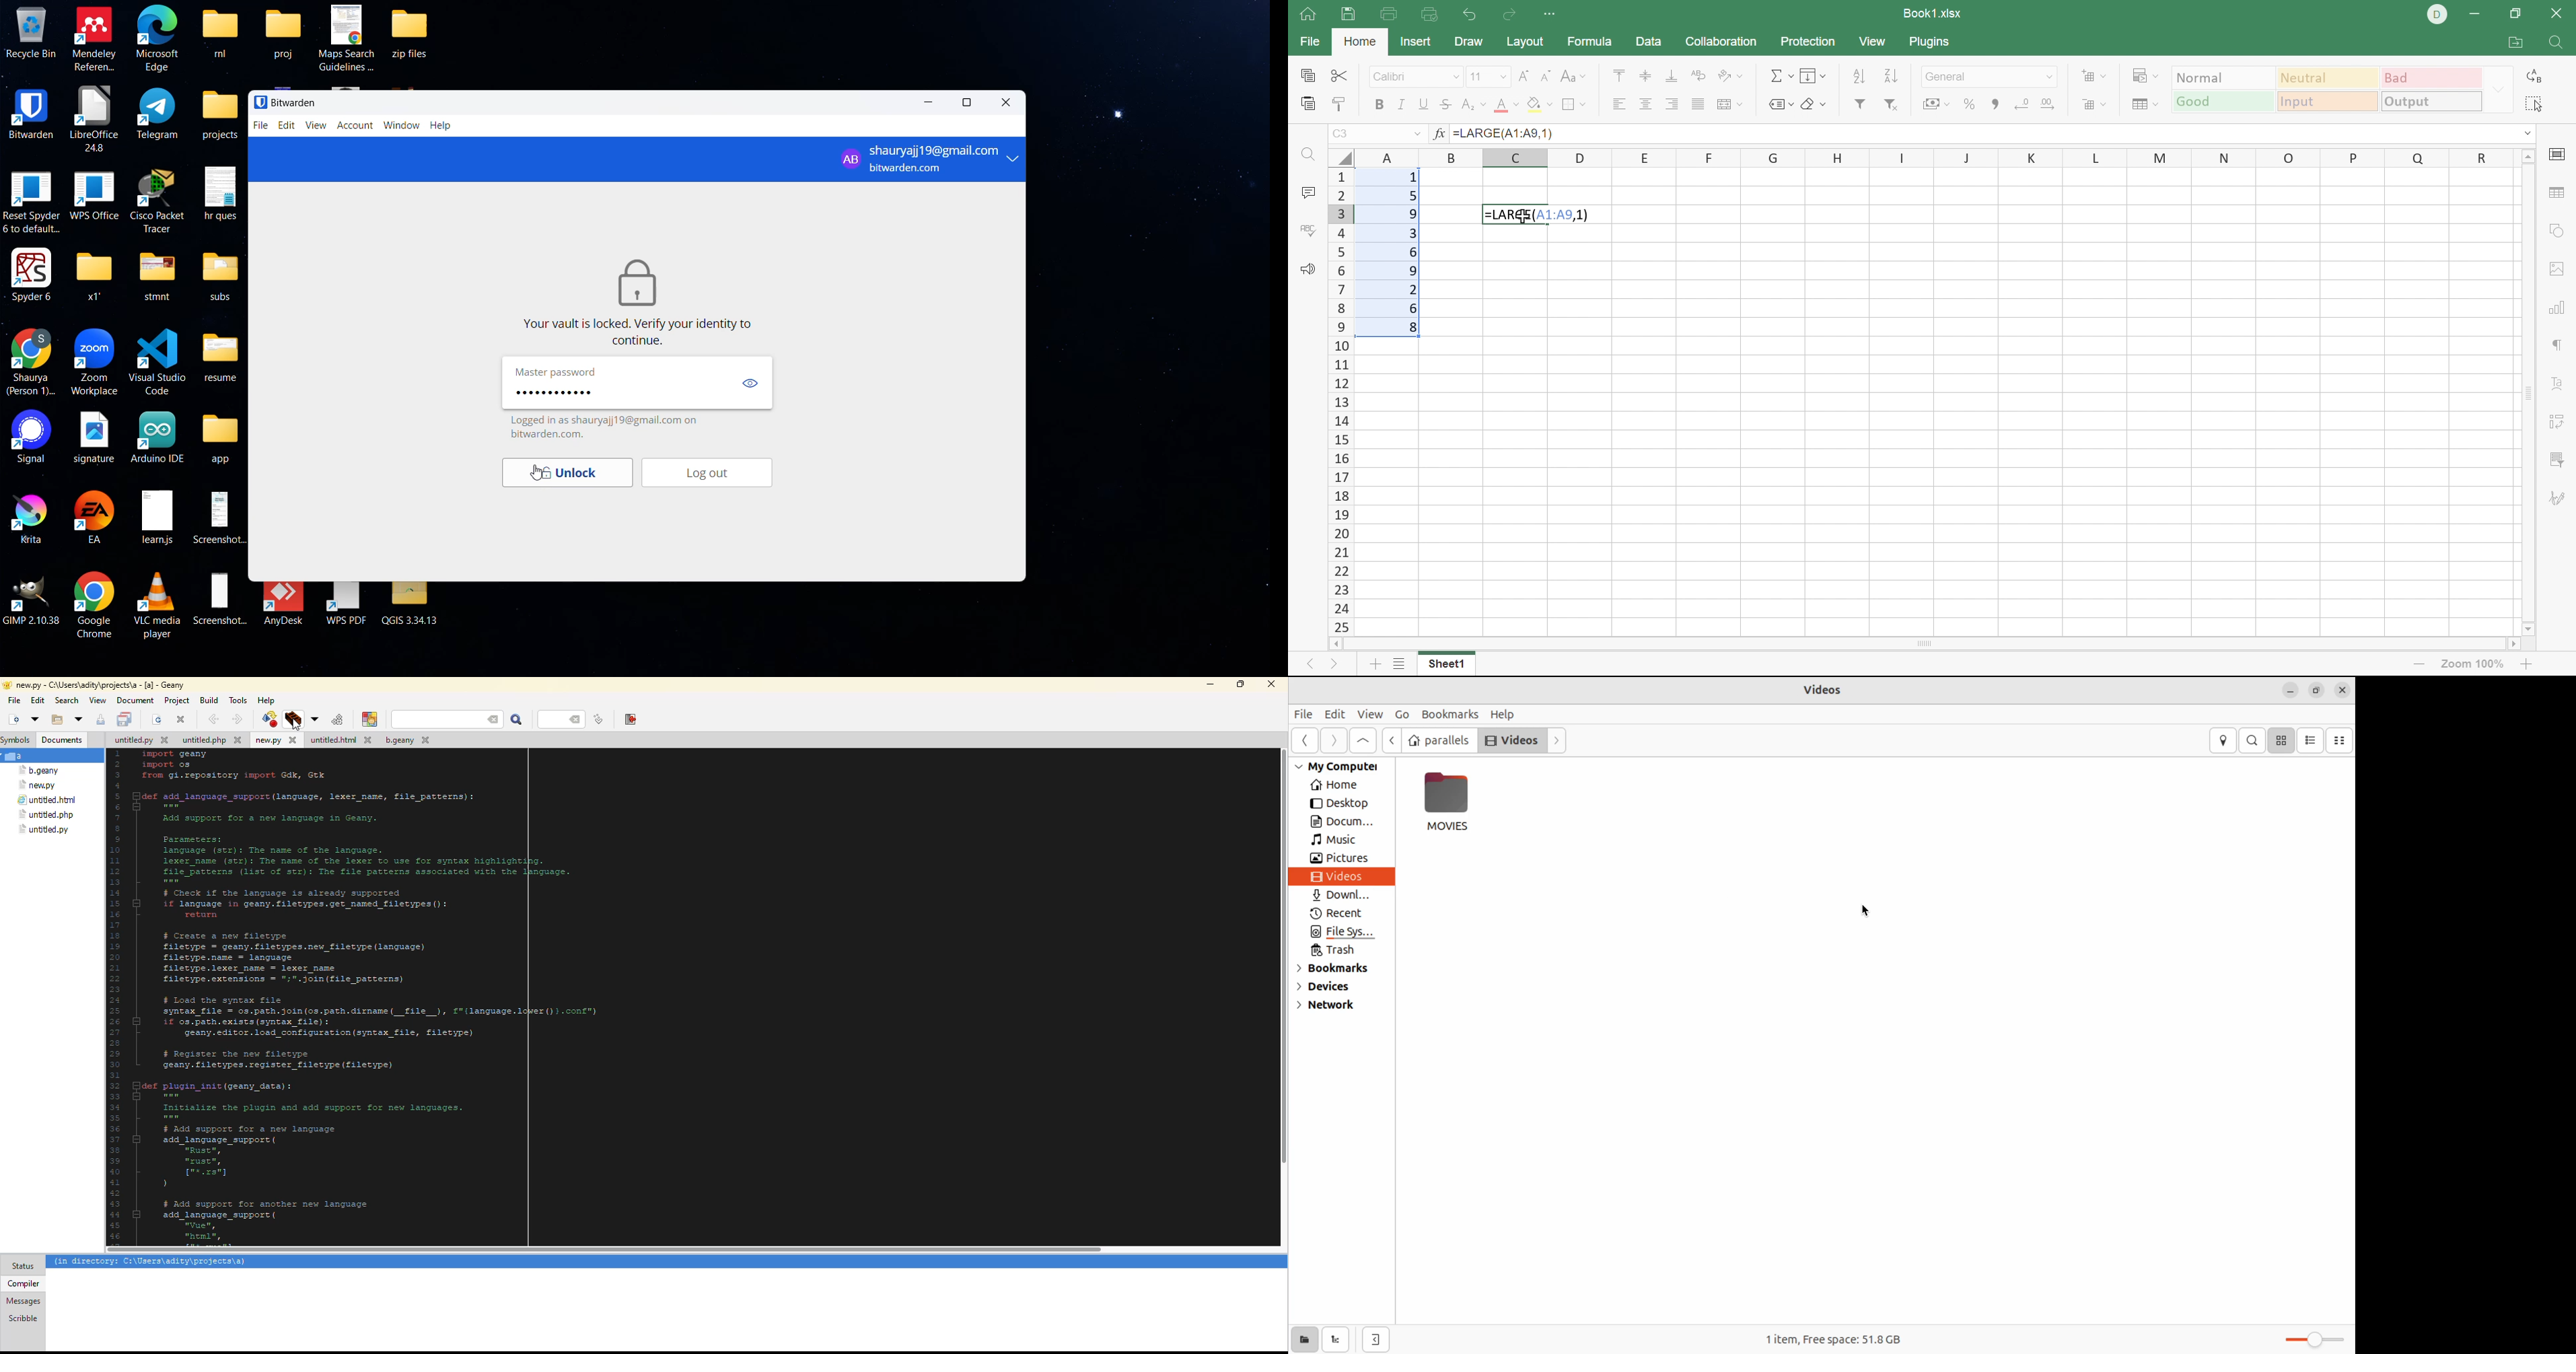 The image size is (2576, 1372). Describe the element at coordinates (50, 800) in the screenshot. I see `file` at that location.